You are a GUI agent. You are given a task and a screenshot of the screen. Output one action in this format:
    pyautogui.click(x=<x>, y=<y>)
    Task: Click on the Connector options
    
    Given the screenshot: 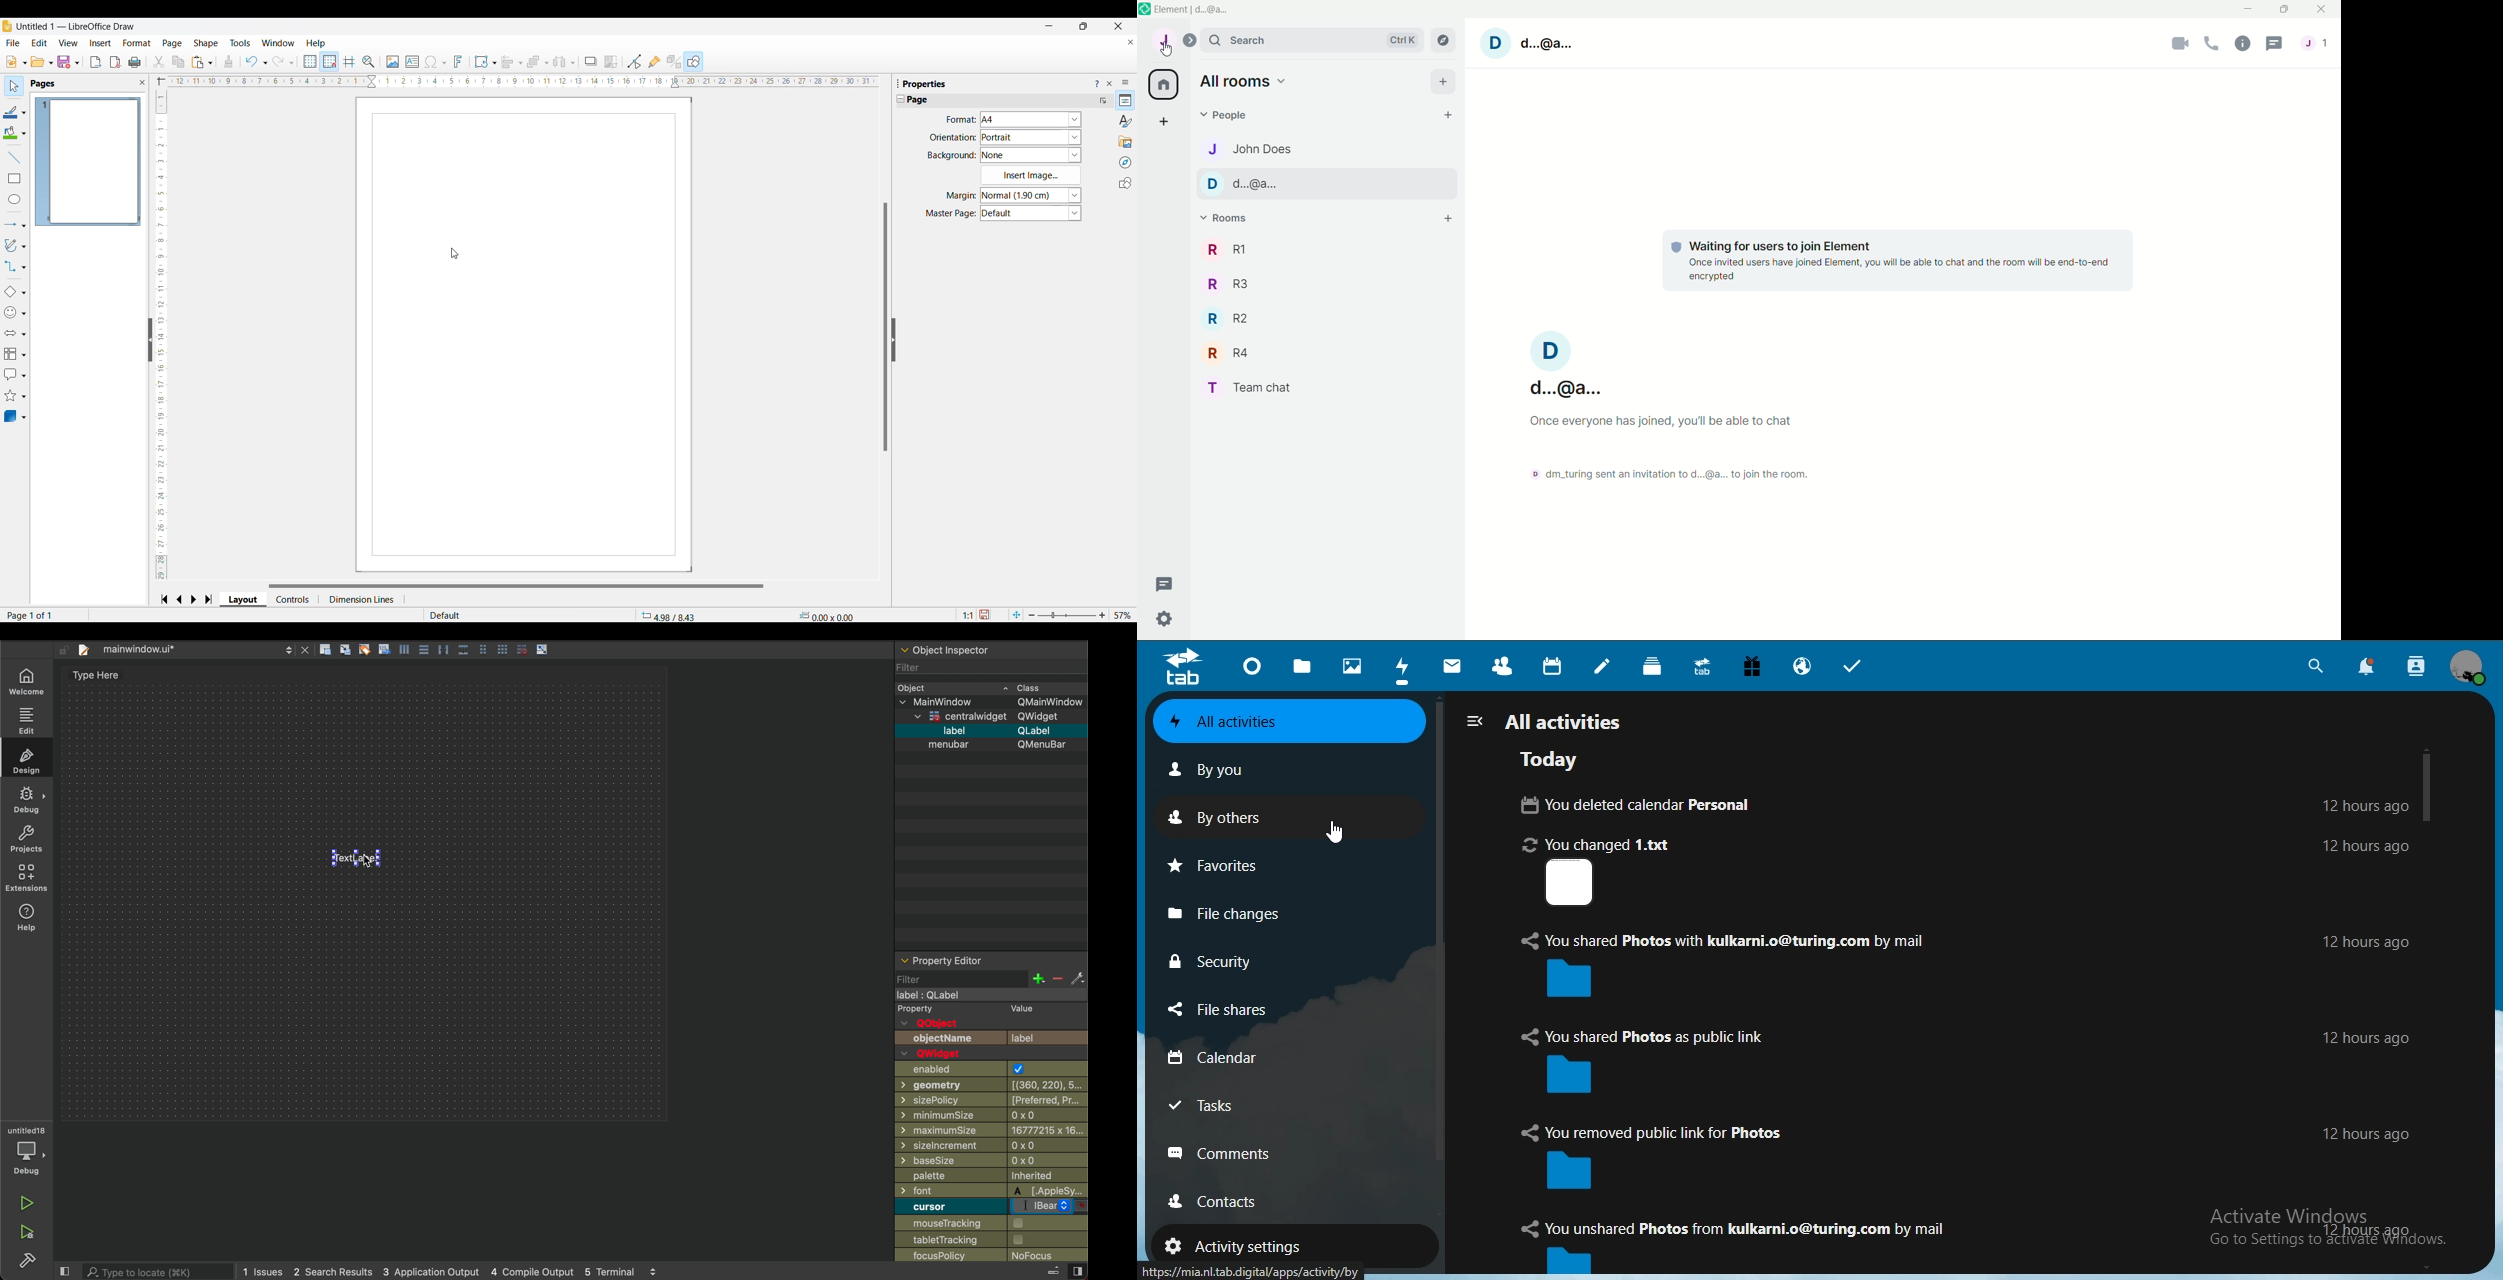 What is the action you would take?
    pyautogui.click(x=15, y=266)
    